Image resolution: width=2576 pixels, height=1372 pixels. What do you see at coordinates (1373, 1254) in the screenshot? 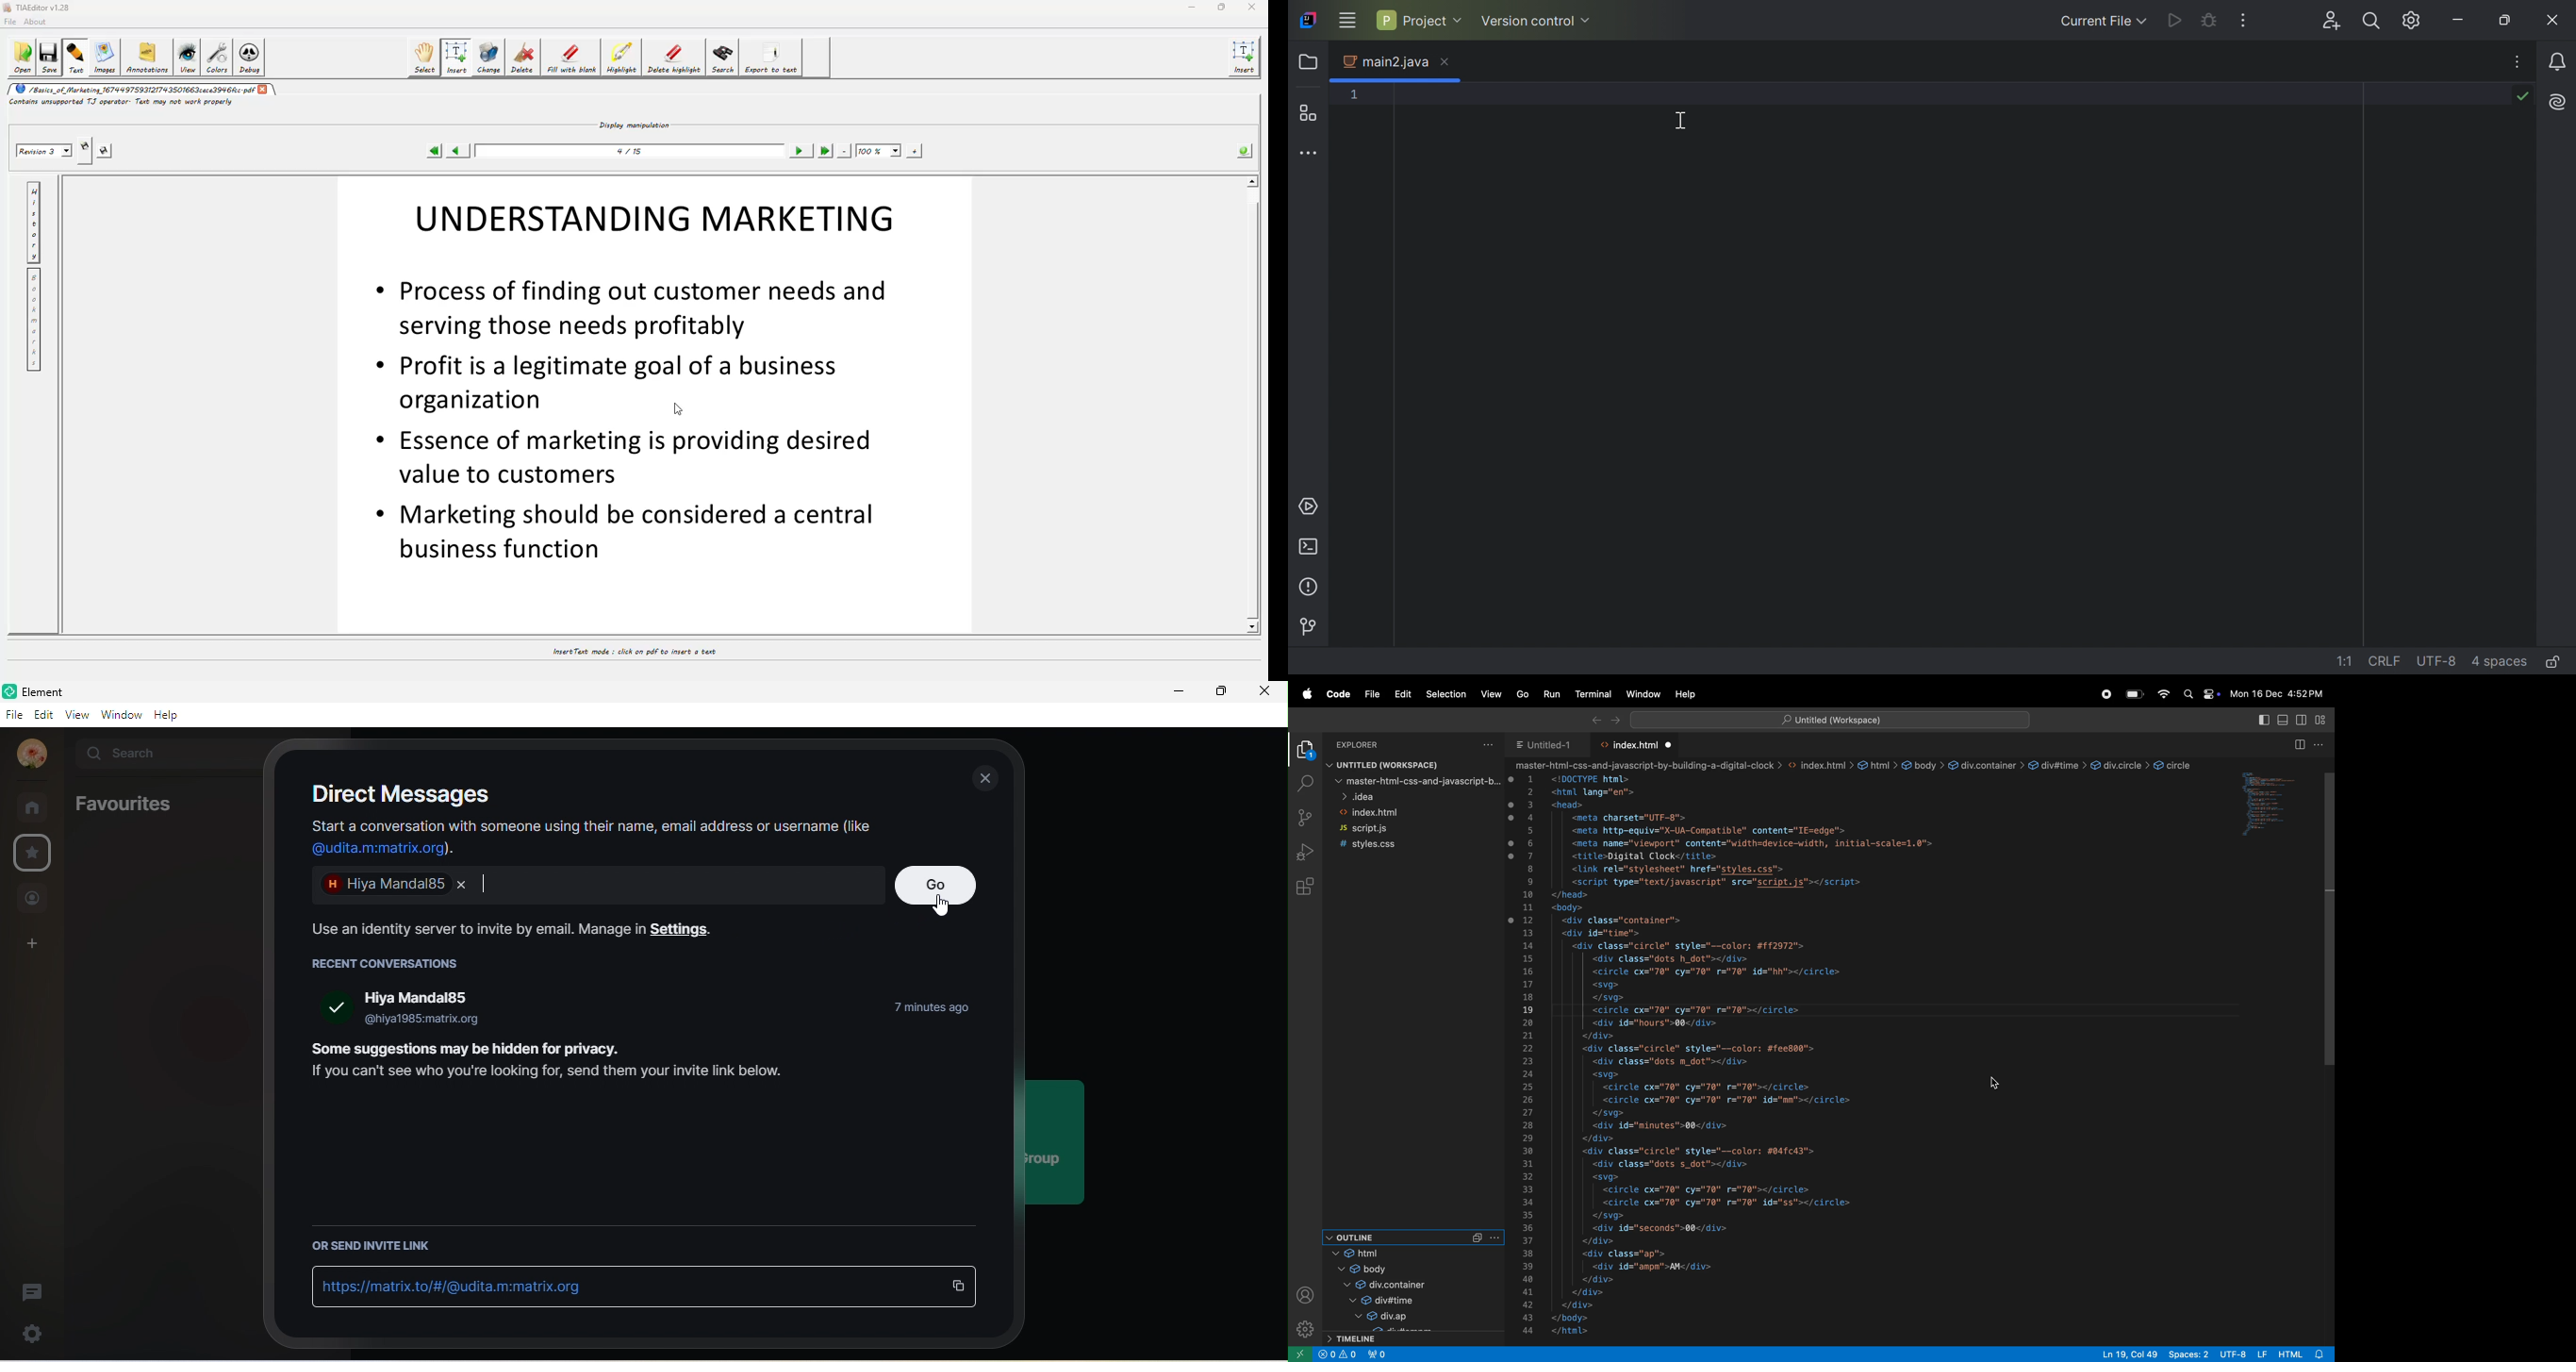
I see `html` at bounding box center [1373, 1254].